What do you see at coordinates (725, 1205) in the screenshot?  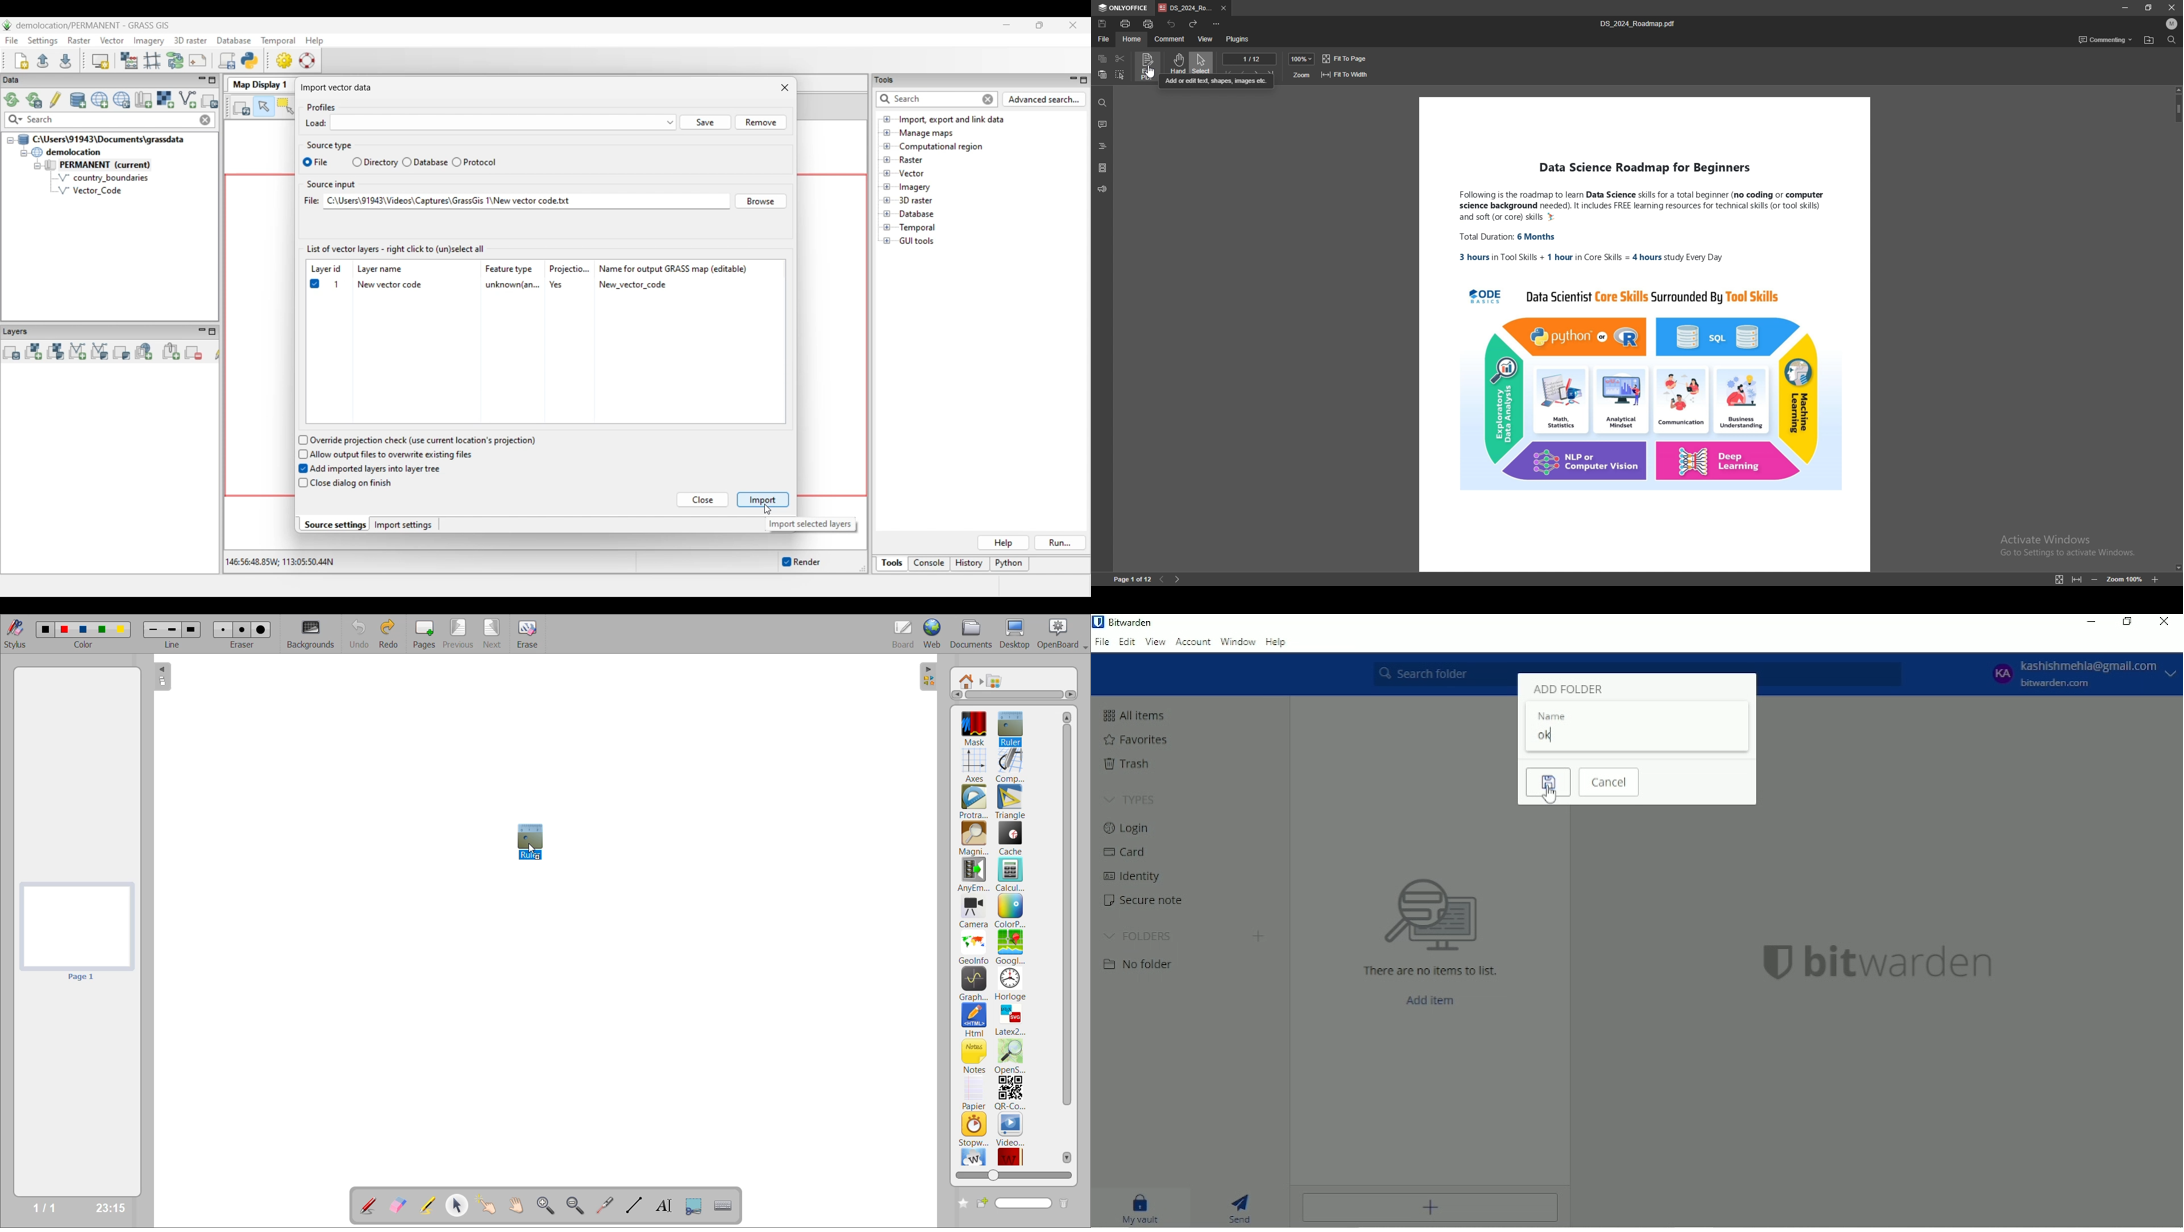 I see `display virtual keyboard` at bounding box center [725, 1205].